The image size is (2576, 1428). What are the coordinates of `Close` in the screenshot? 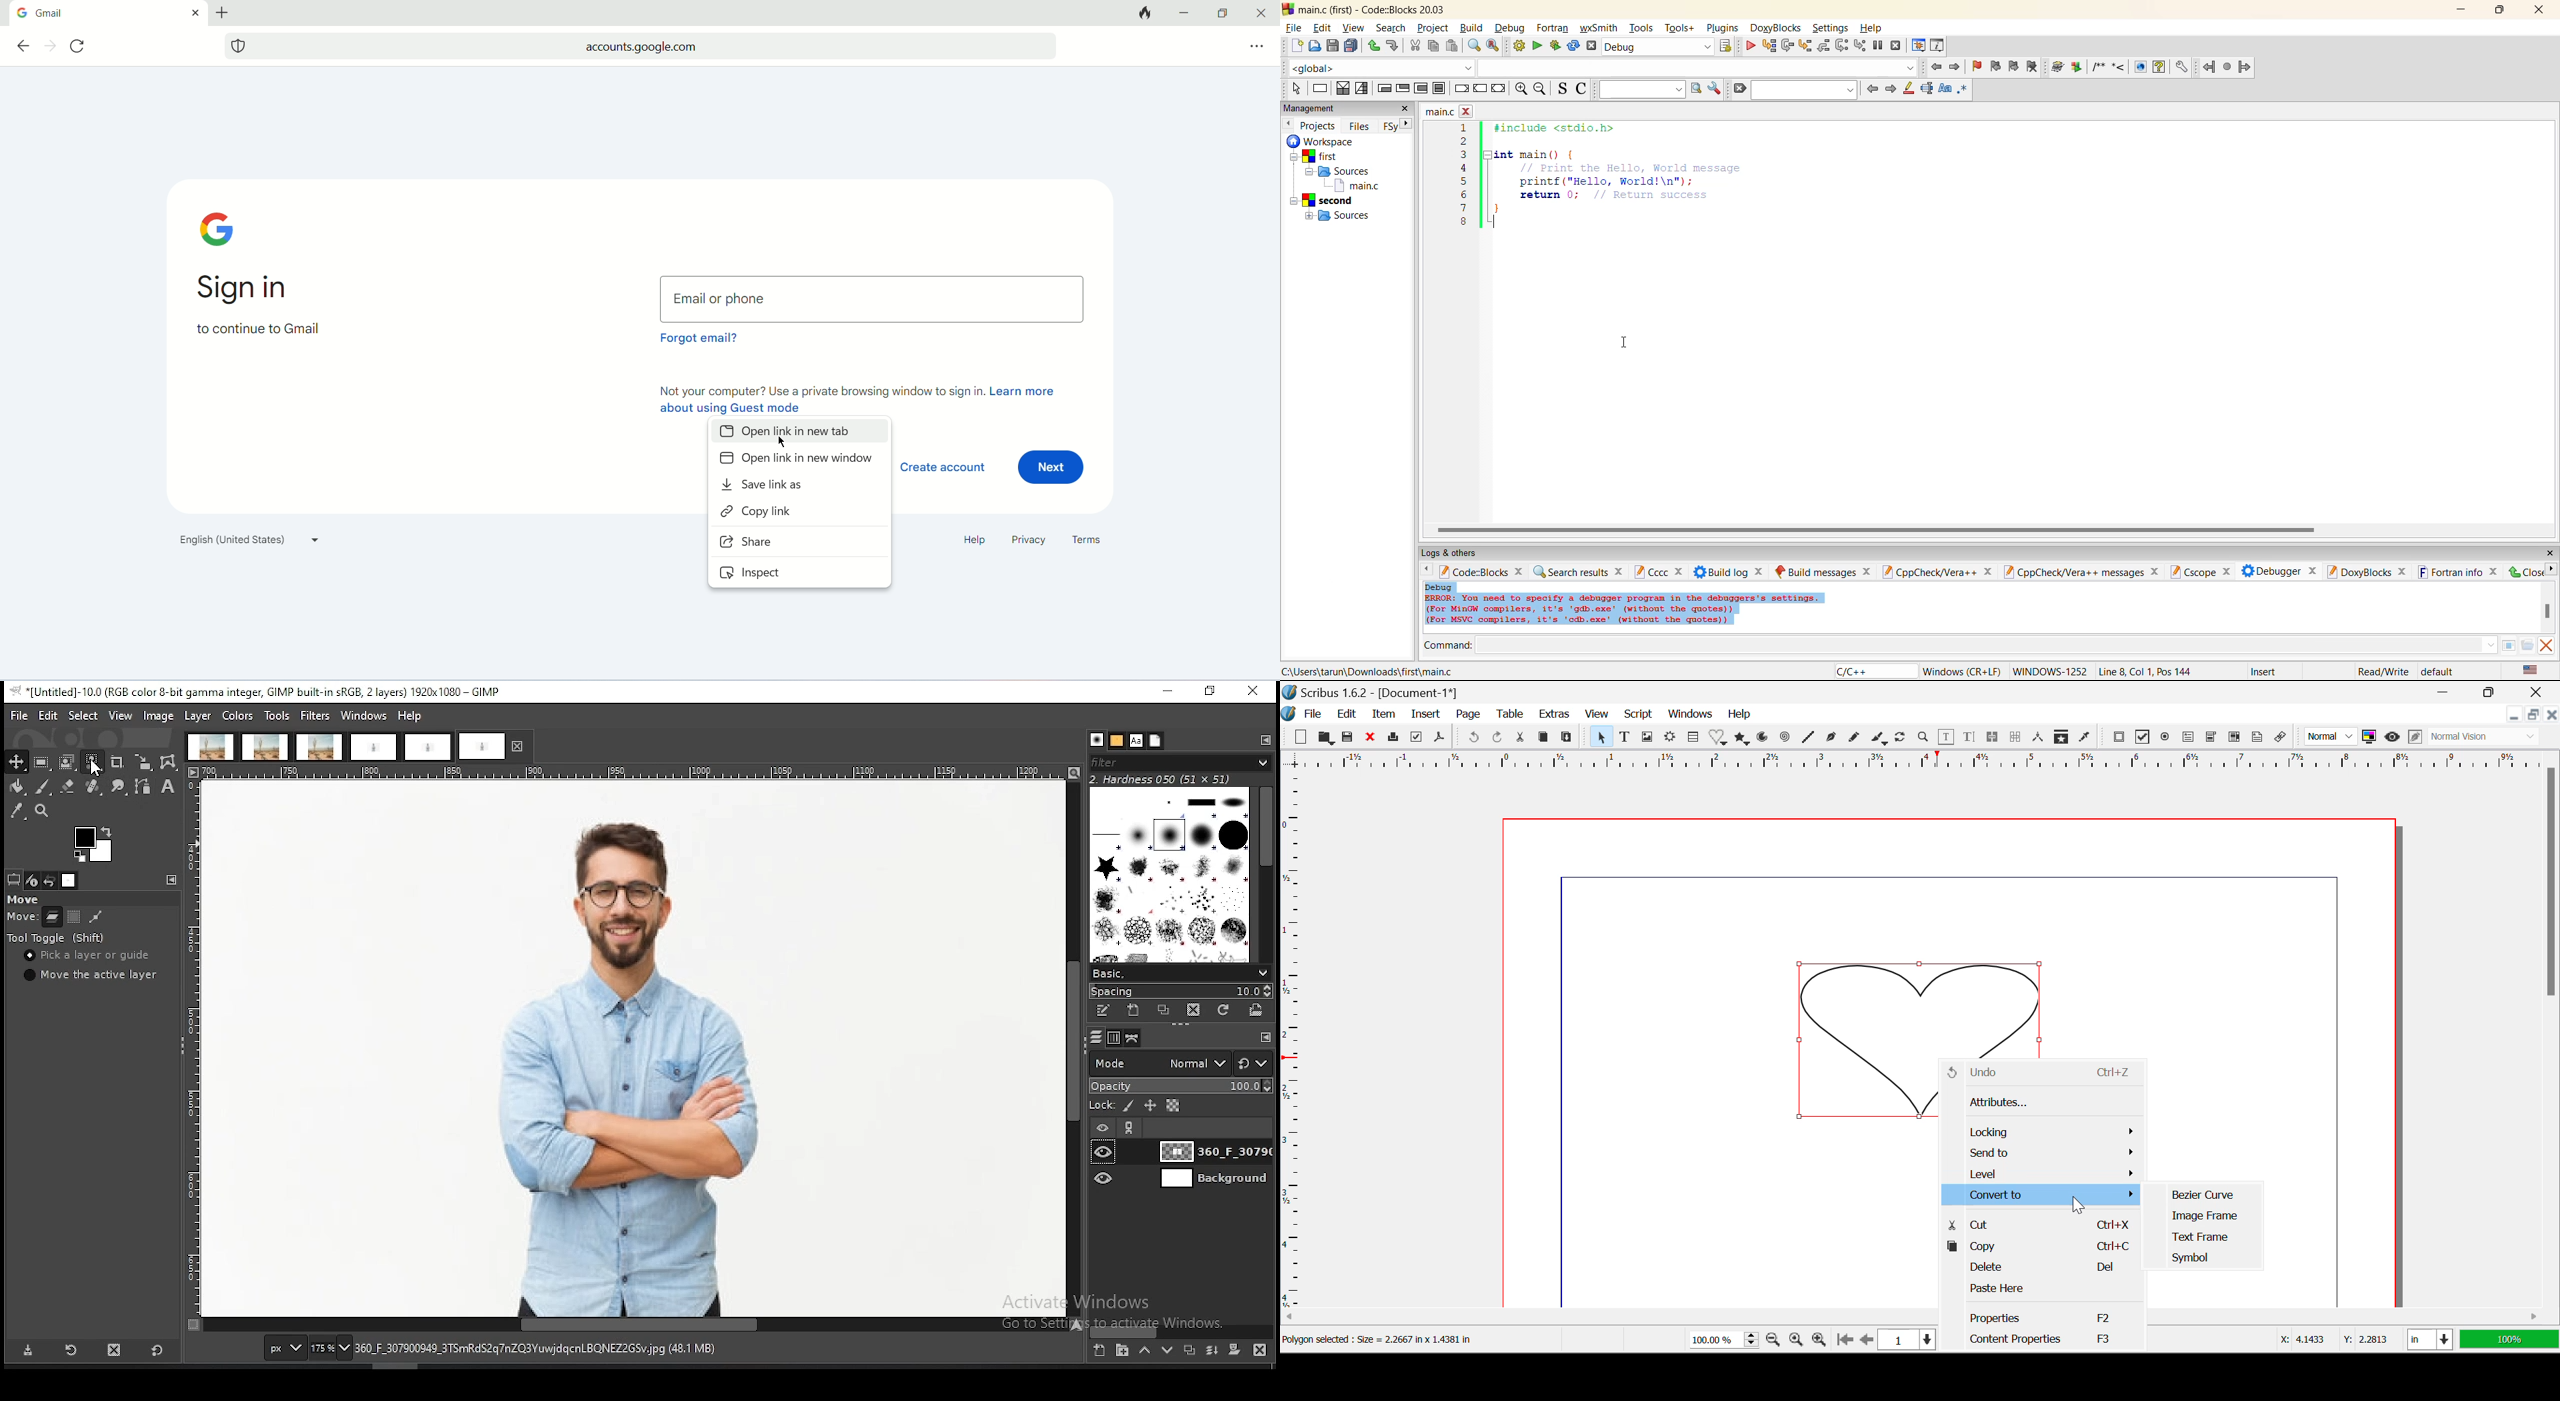 It's located at (1373, 739).